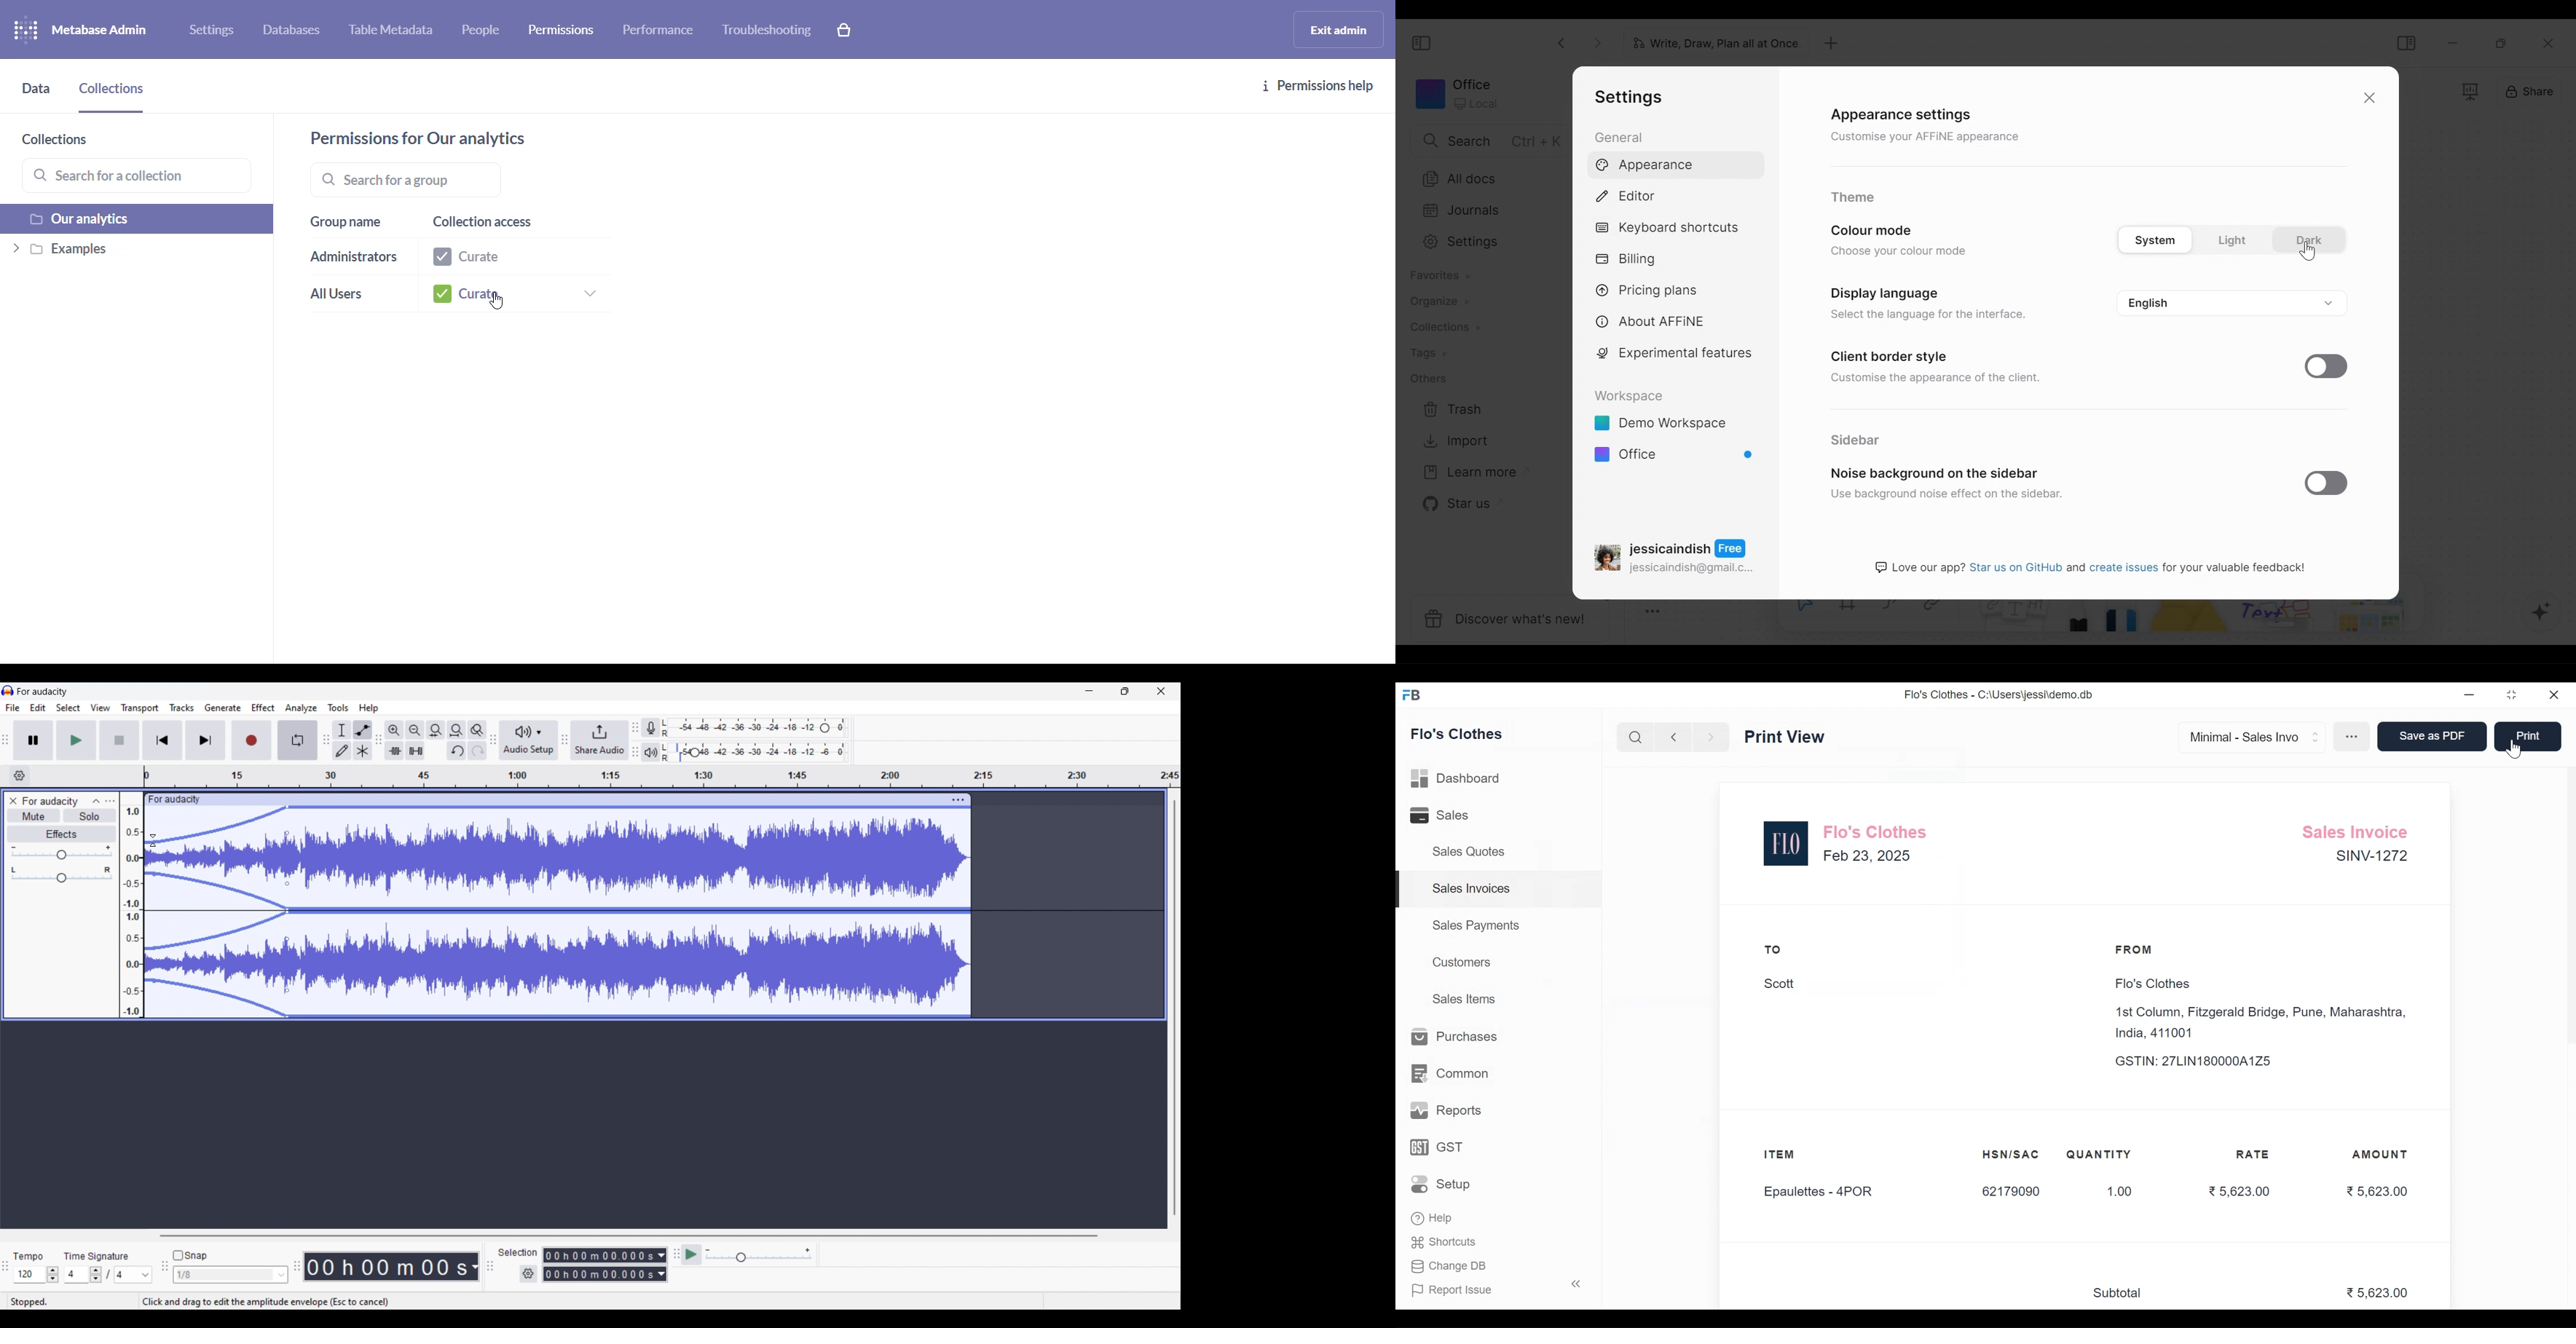 This screenshot has height=1344, width=2576. I want to click on Navigate Forward, so click(1710, 737).